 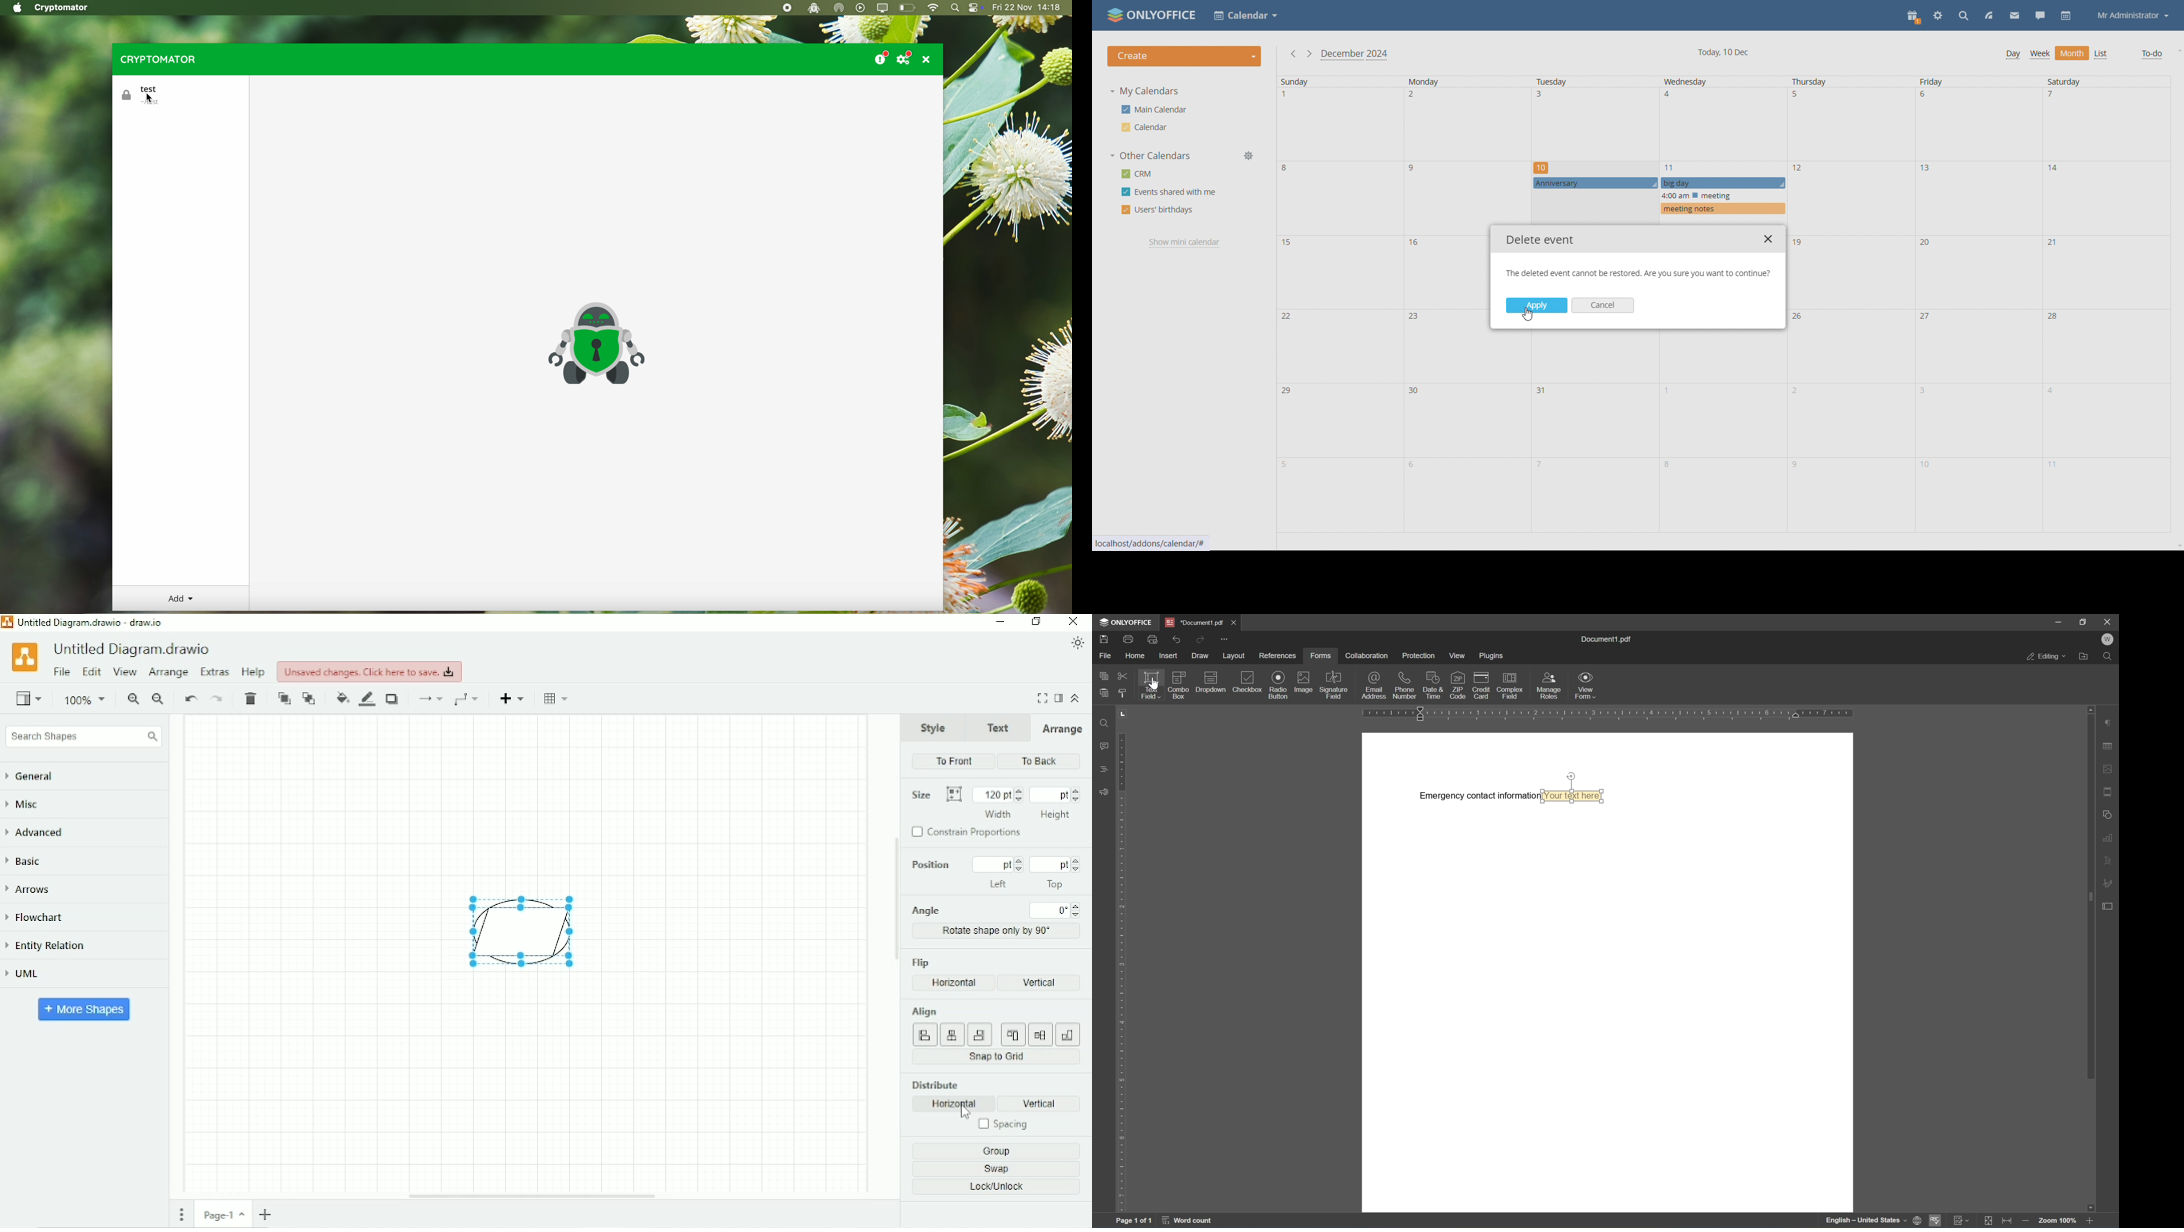 What do you see at coordinates (1104, 769) in the screenshot?
I see `headings` at bounding box center [1104, 769].